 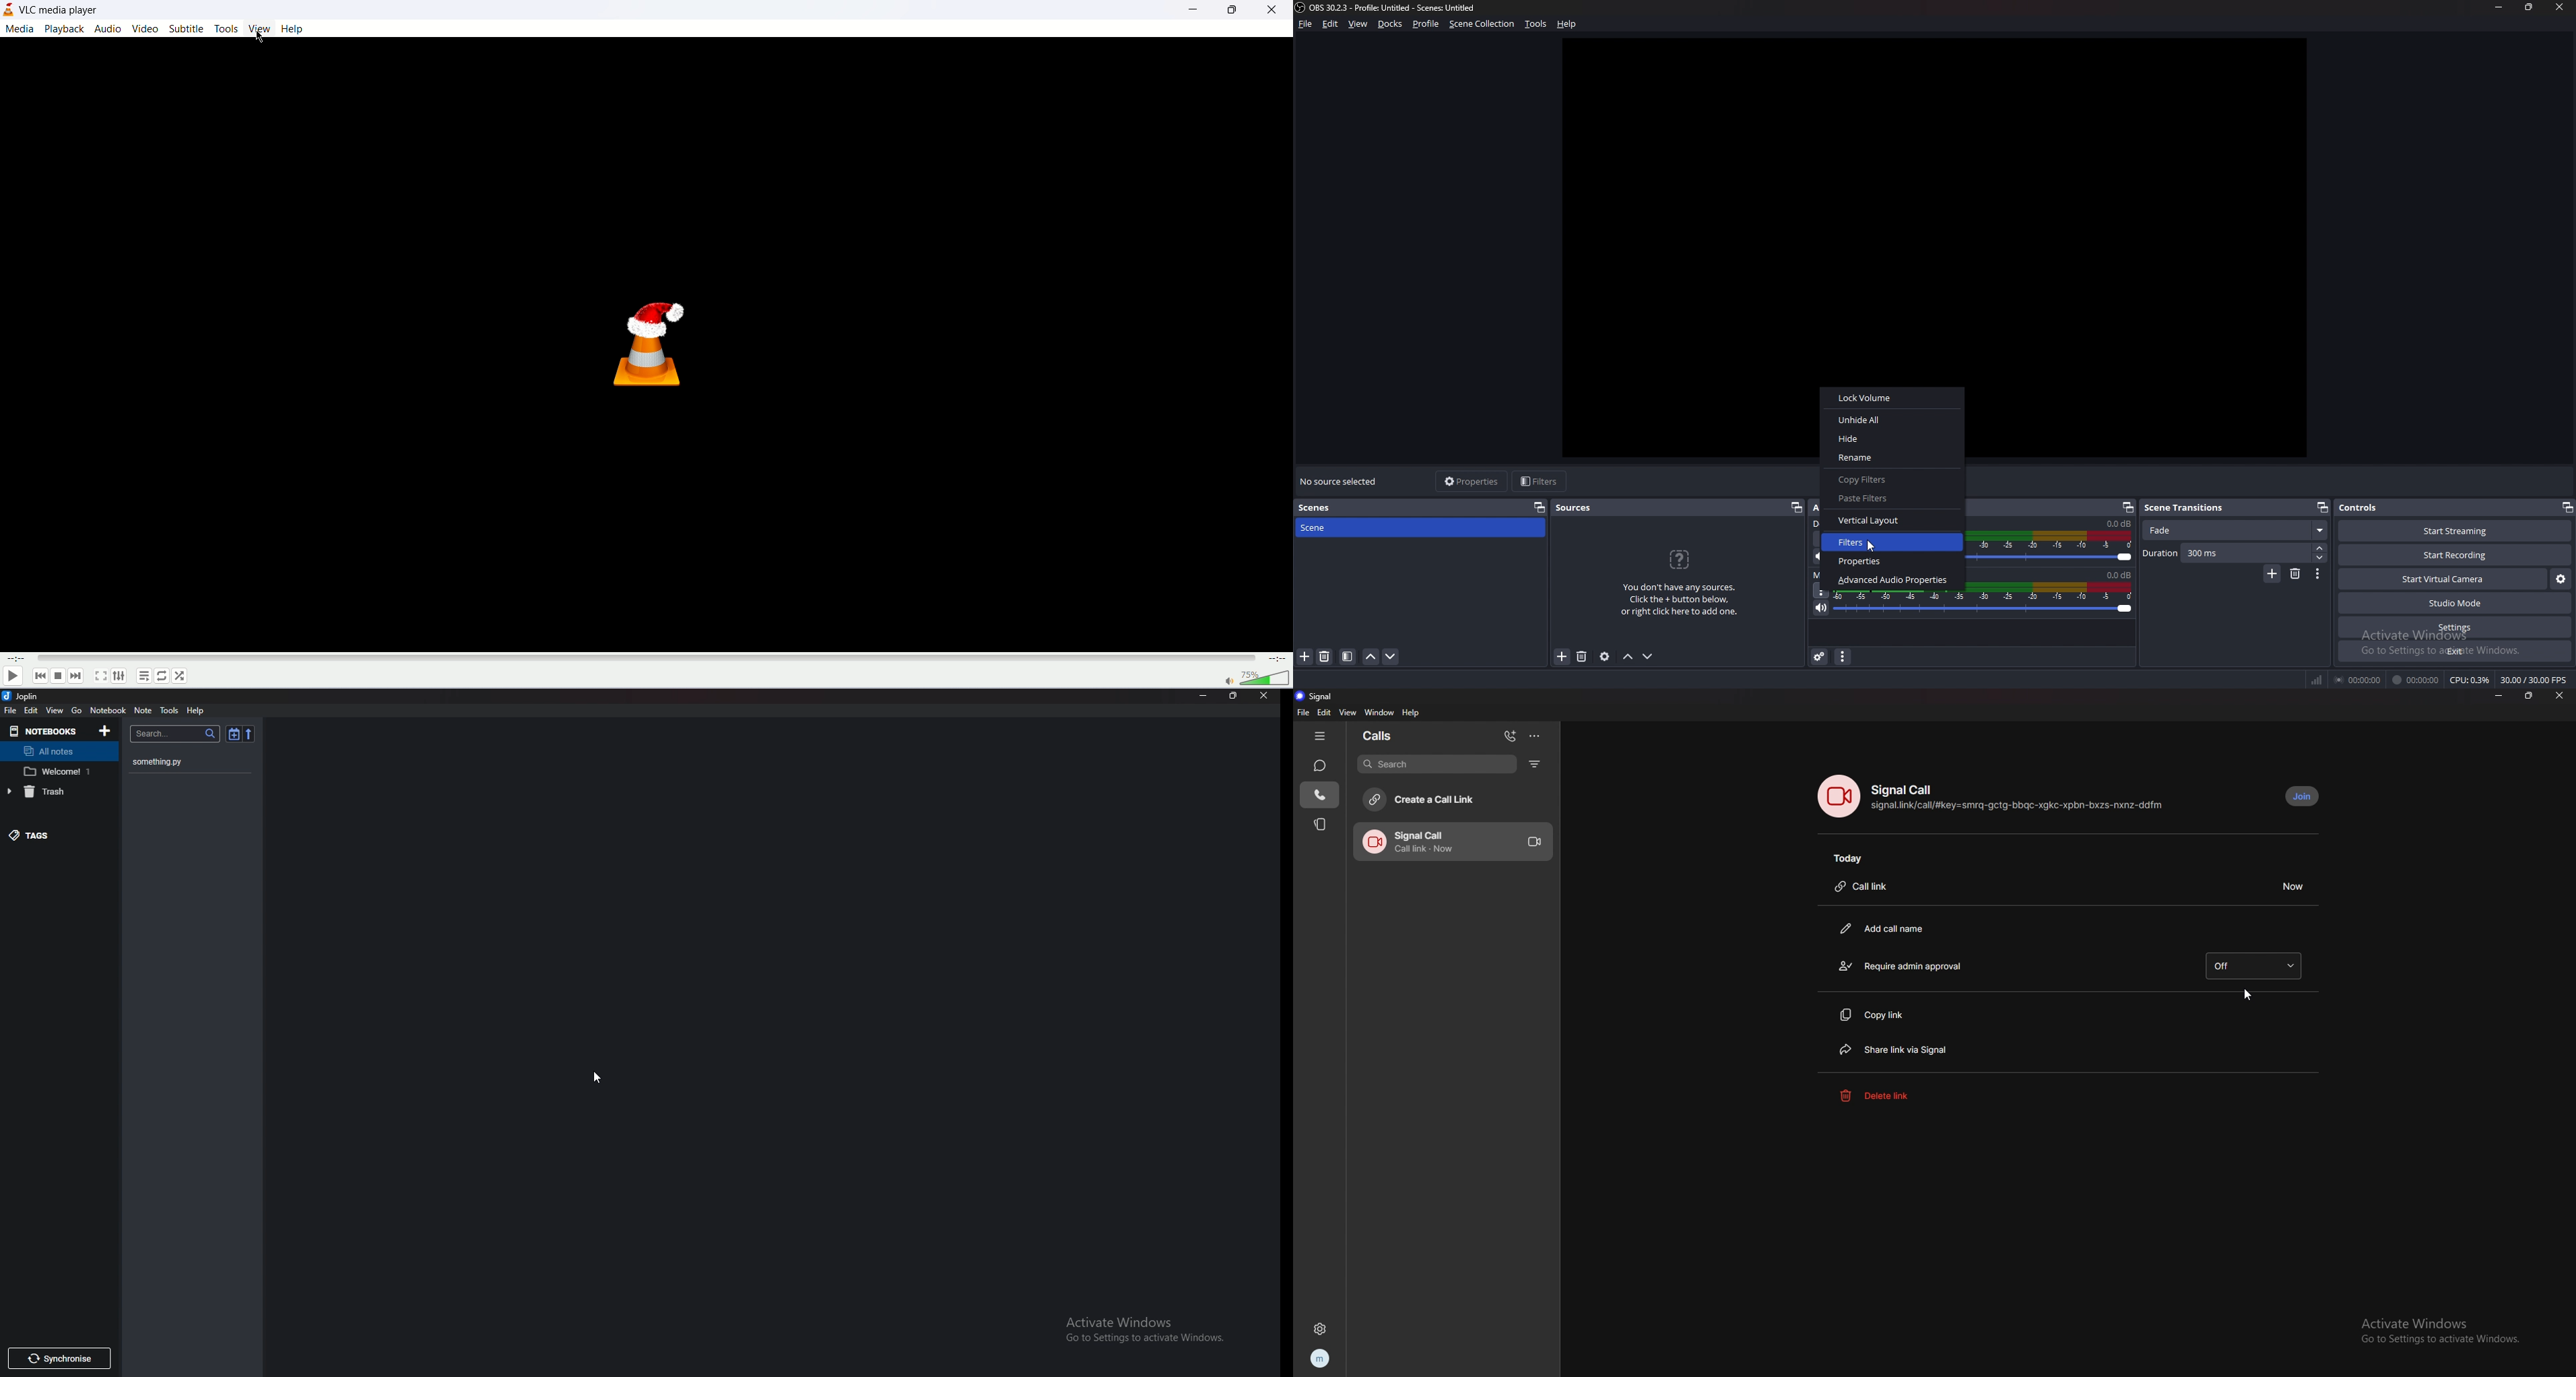 I want to click on search, so click(x=175, y=734).